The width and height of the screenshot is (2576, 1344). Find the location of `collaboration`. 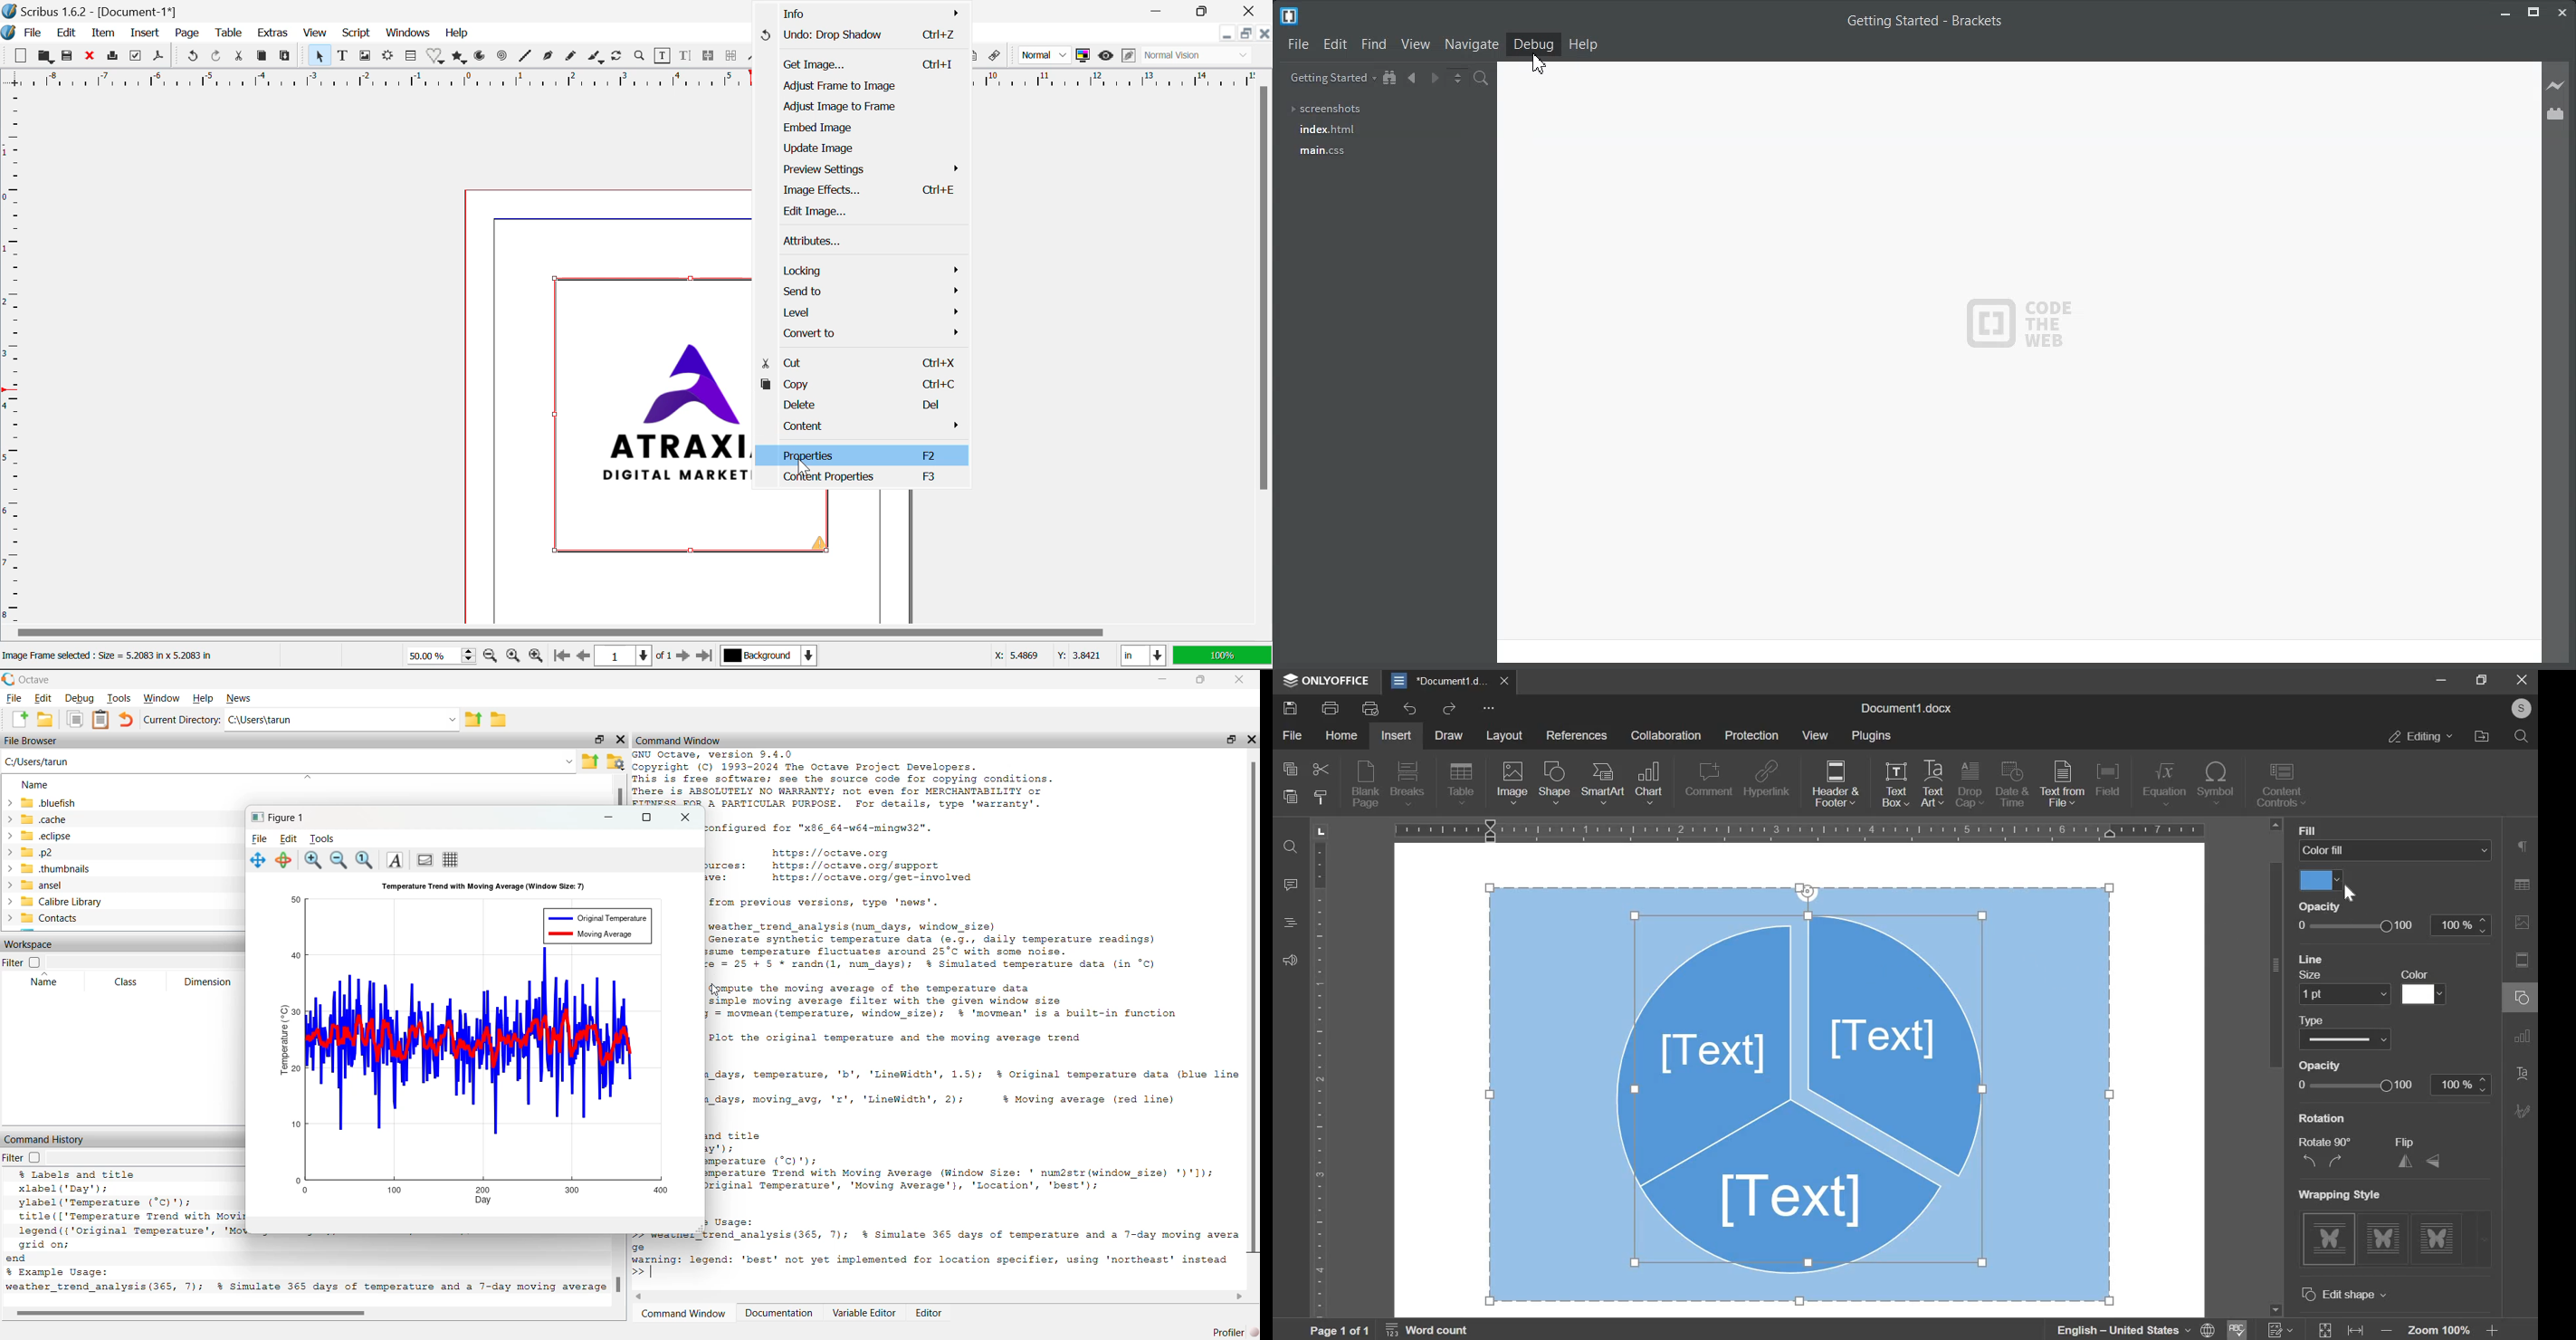

collaboration is located at coordinates (1666, 737).